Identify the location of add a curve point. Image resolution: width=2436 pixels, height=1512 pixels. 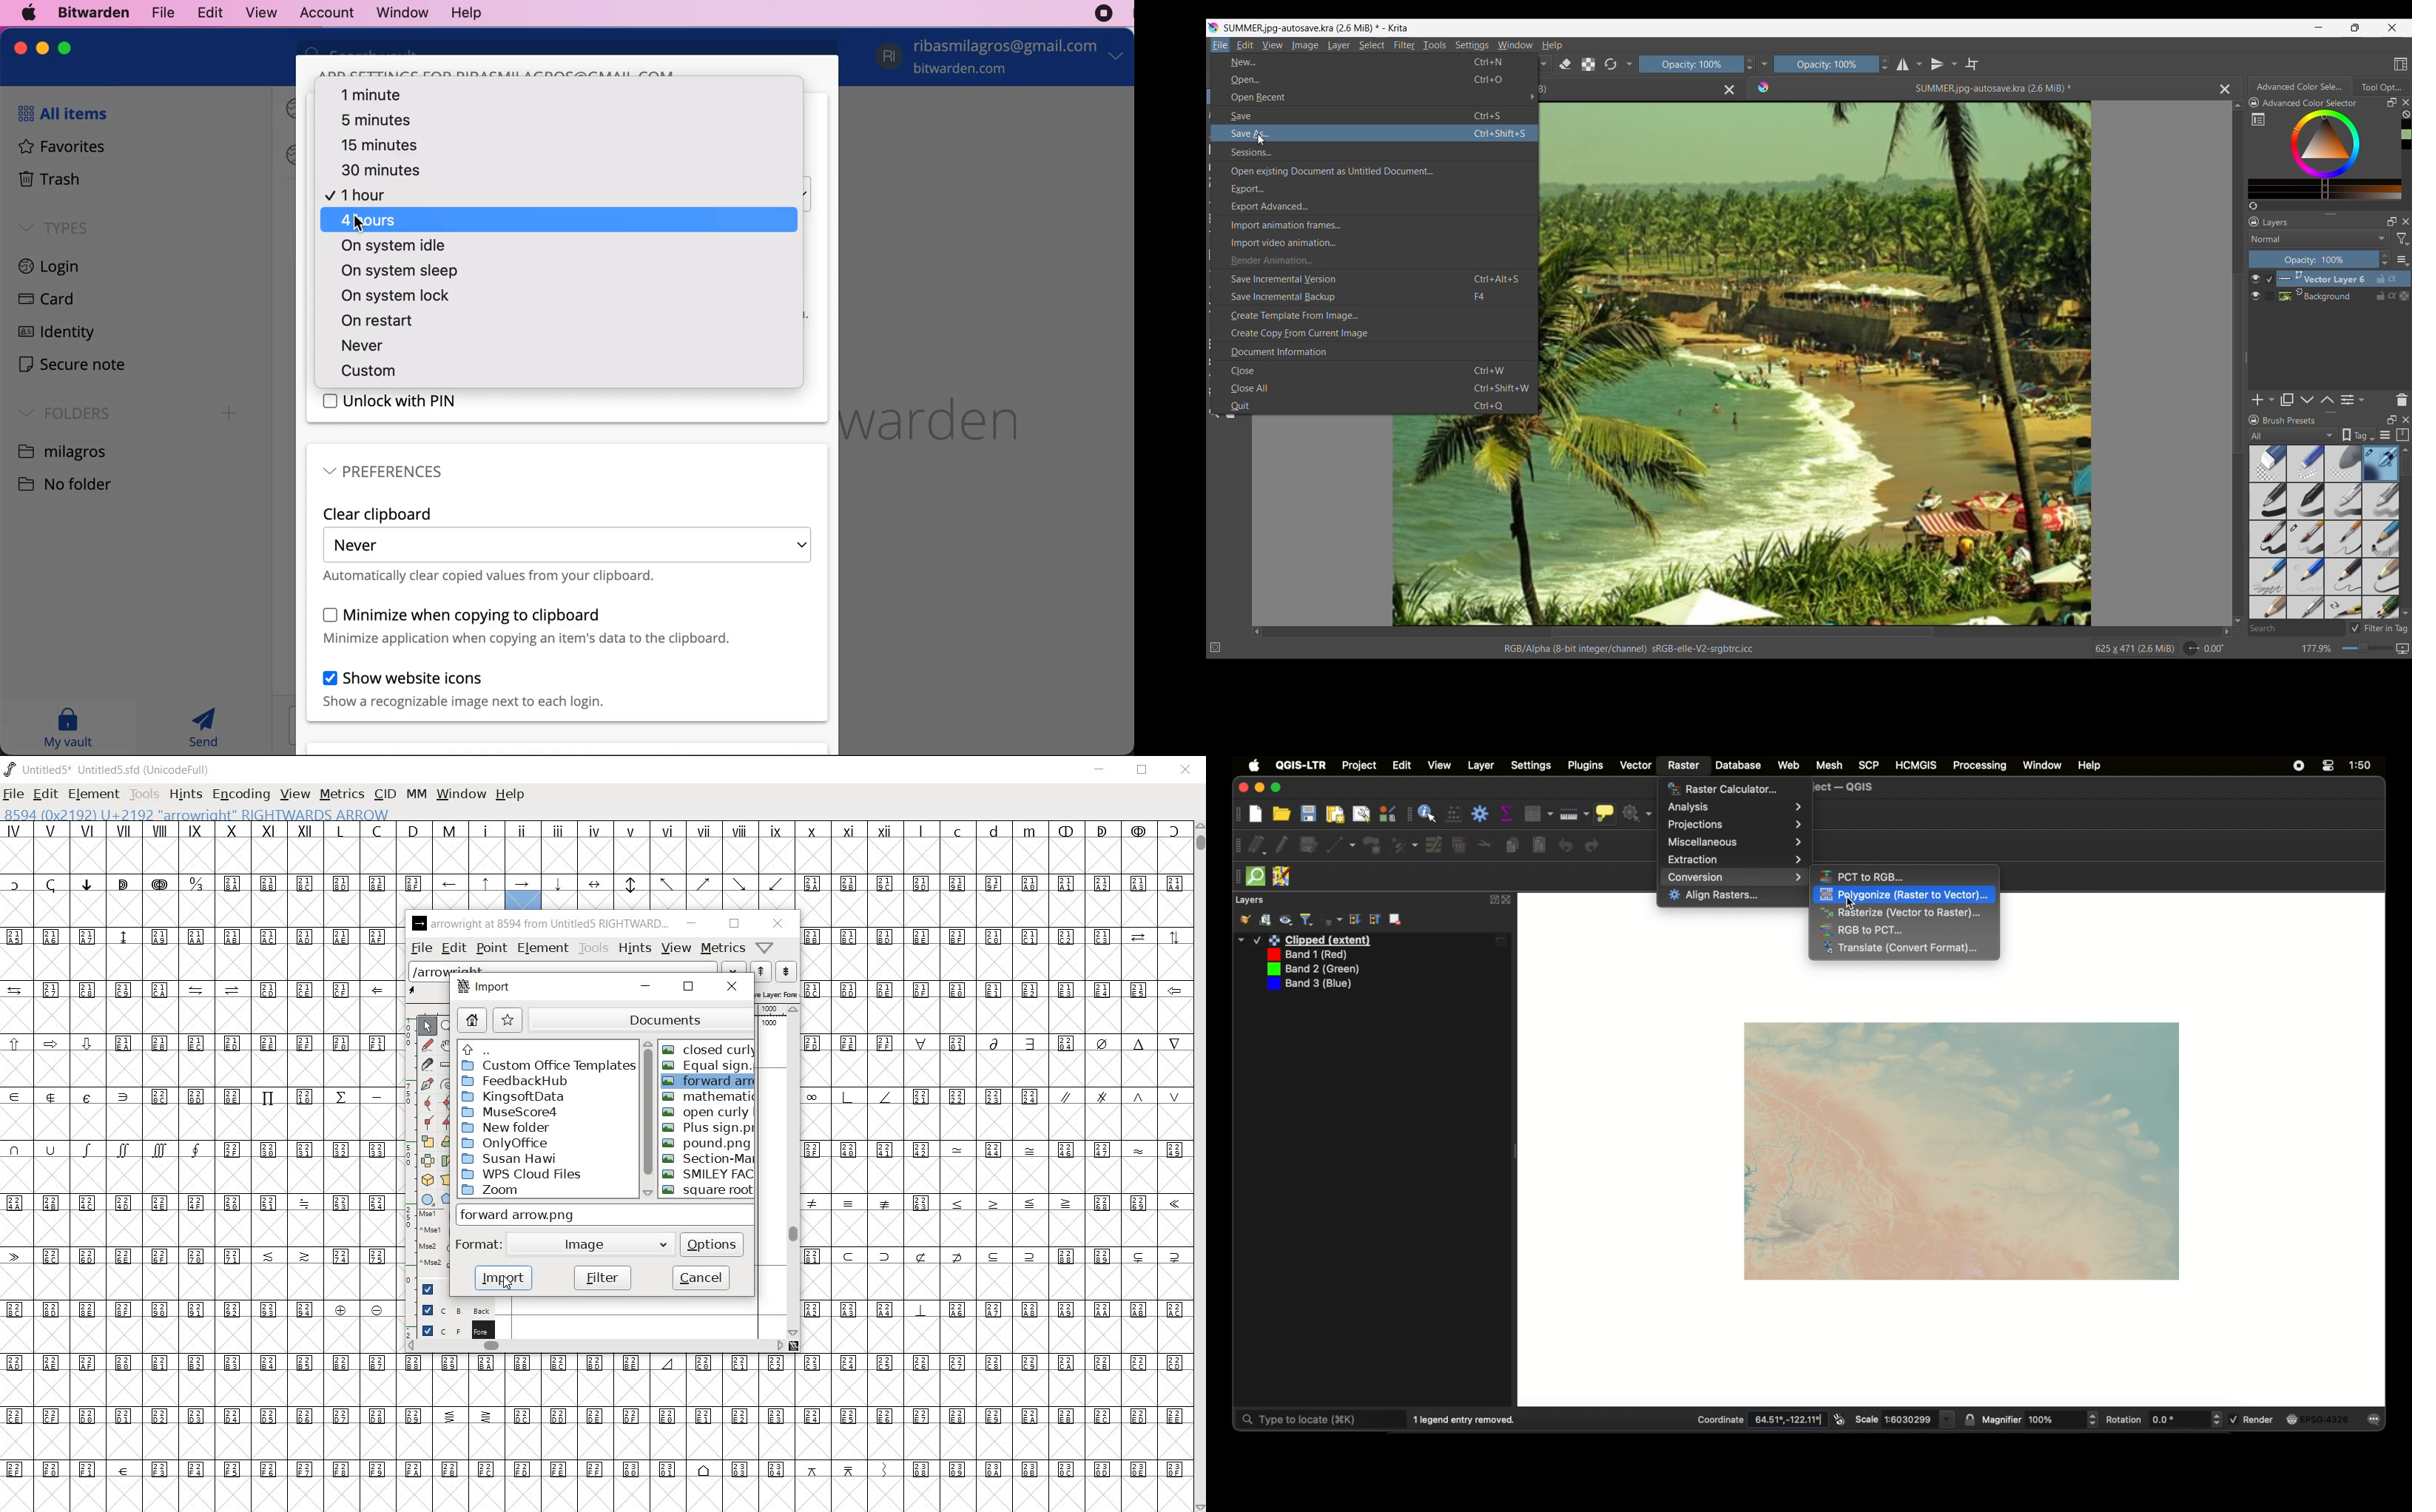
(427, 1103).